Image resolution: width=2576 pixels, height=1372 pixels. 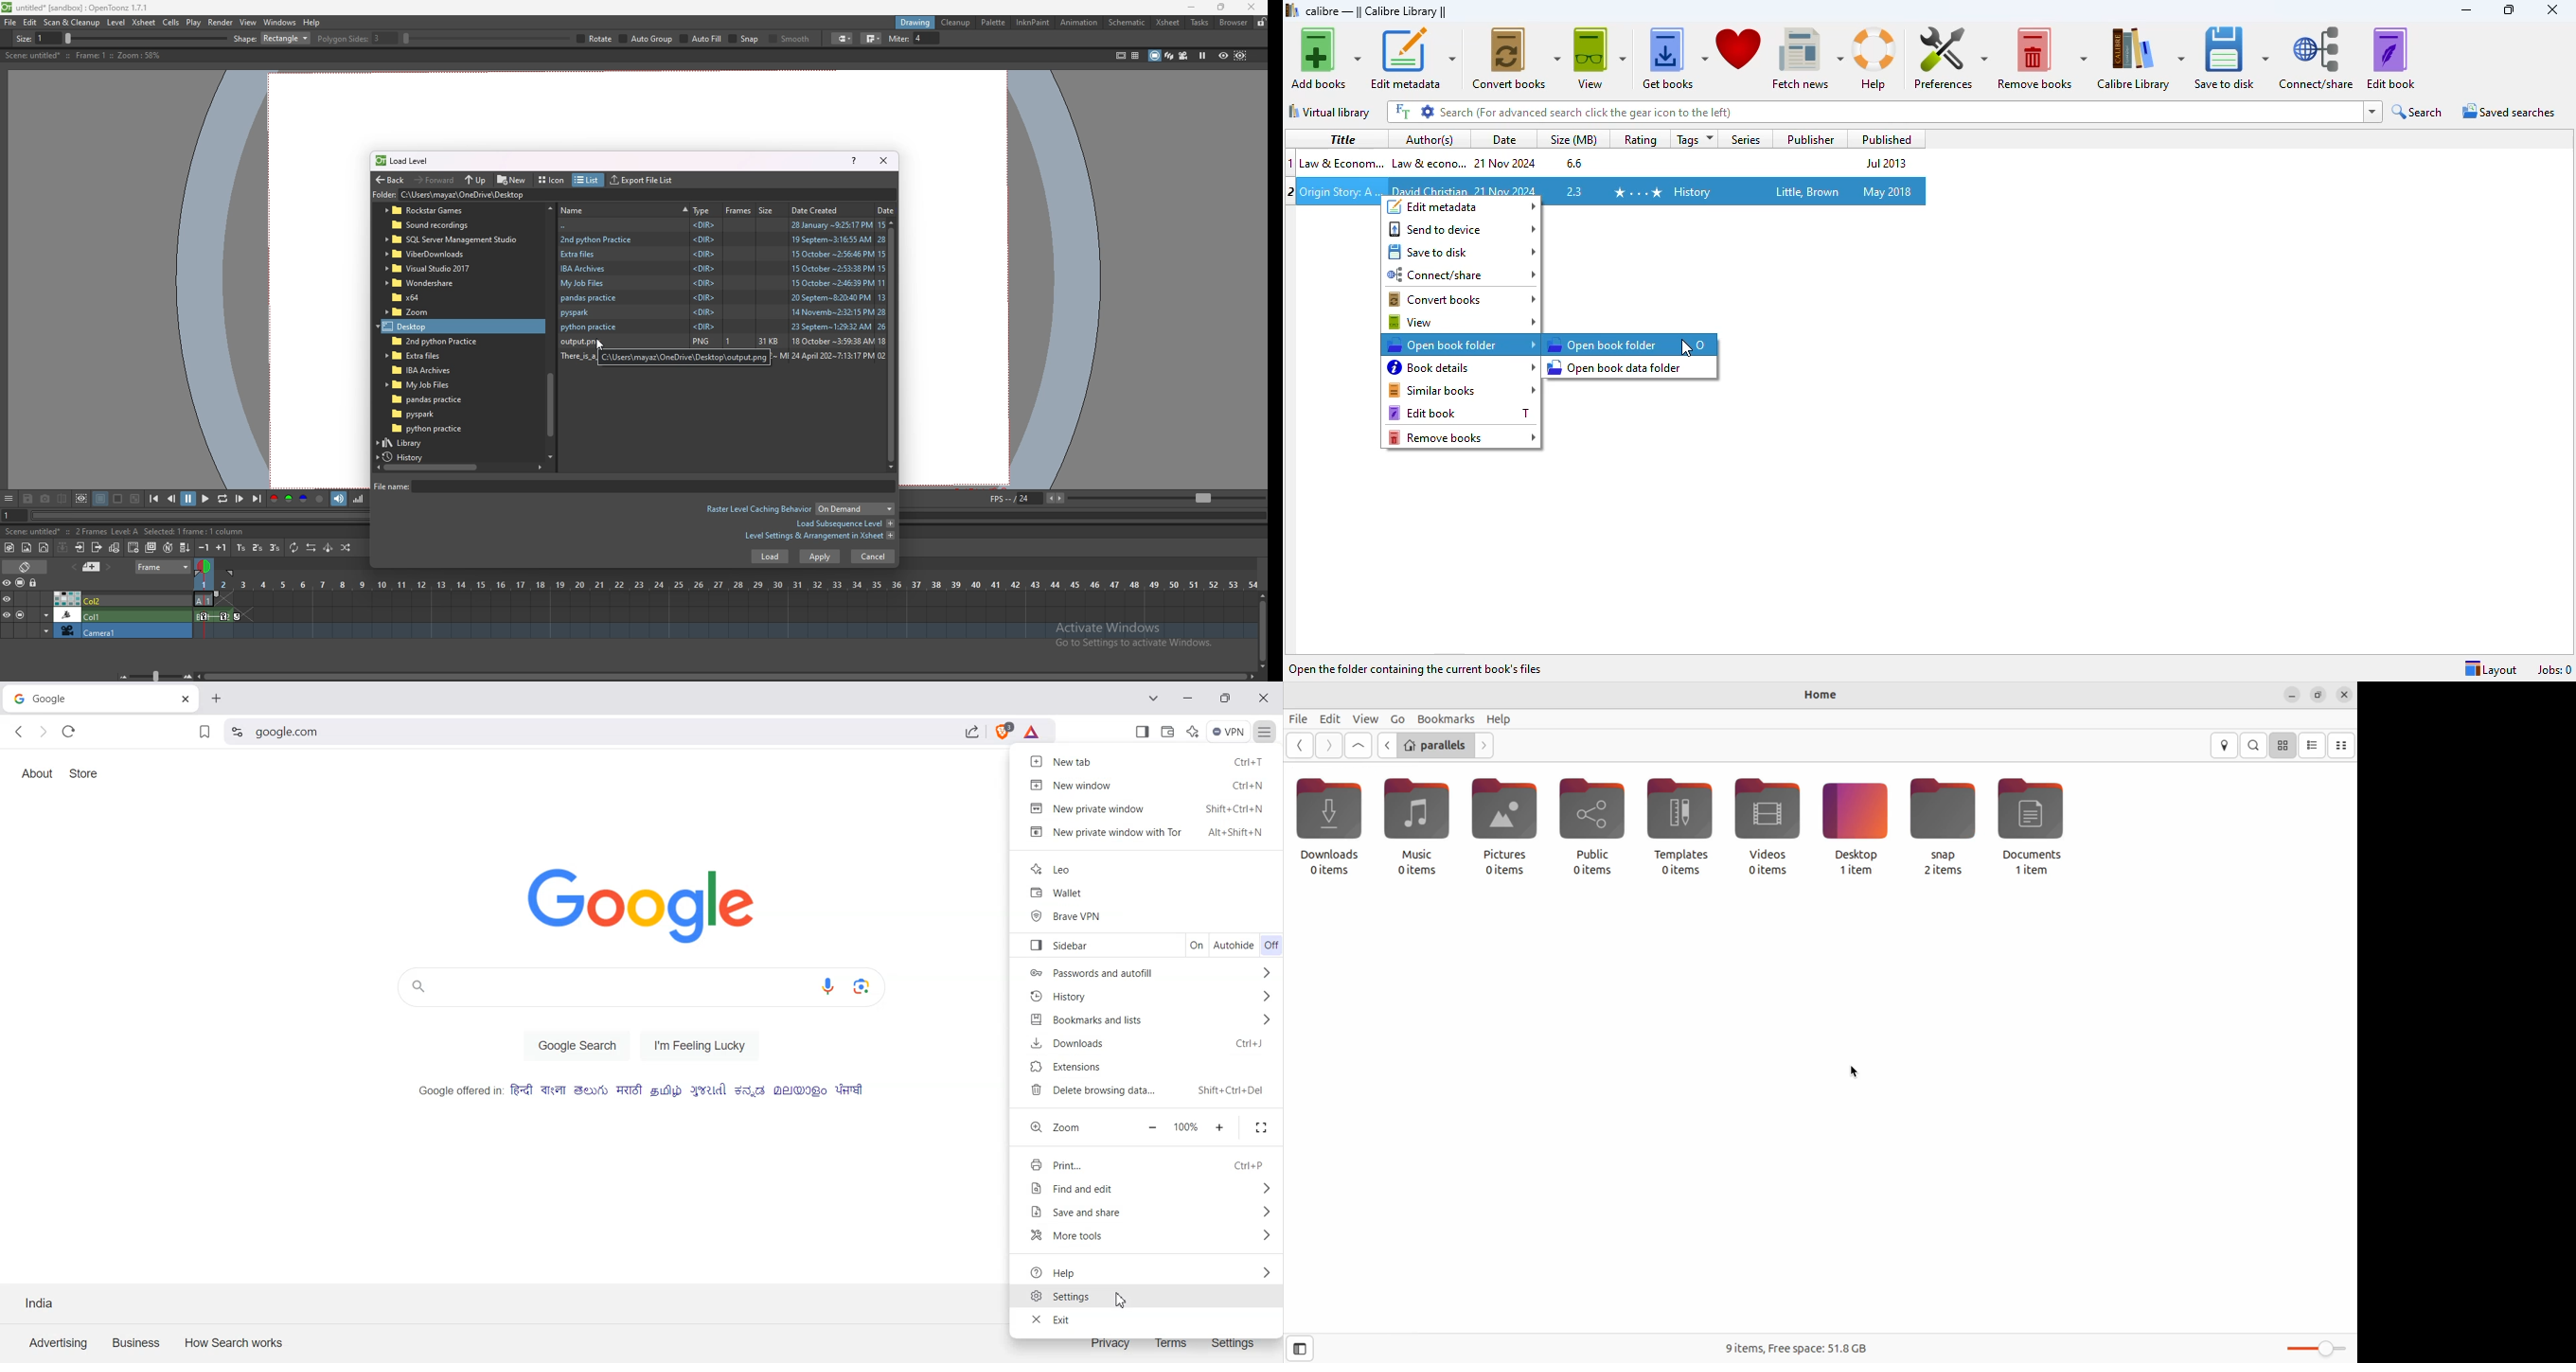 What do you see at coordinates (1874, 59) in the screenshot?
I see `help` at bounding box center [1874, 59].